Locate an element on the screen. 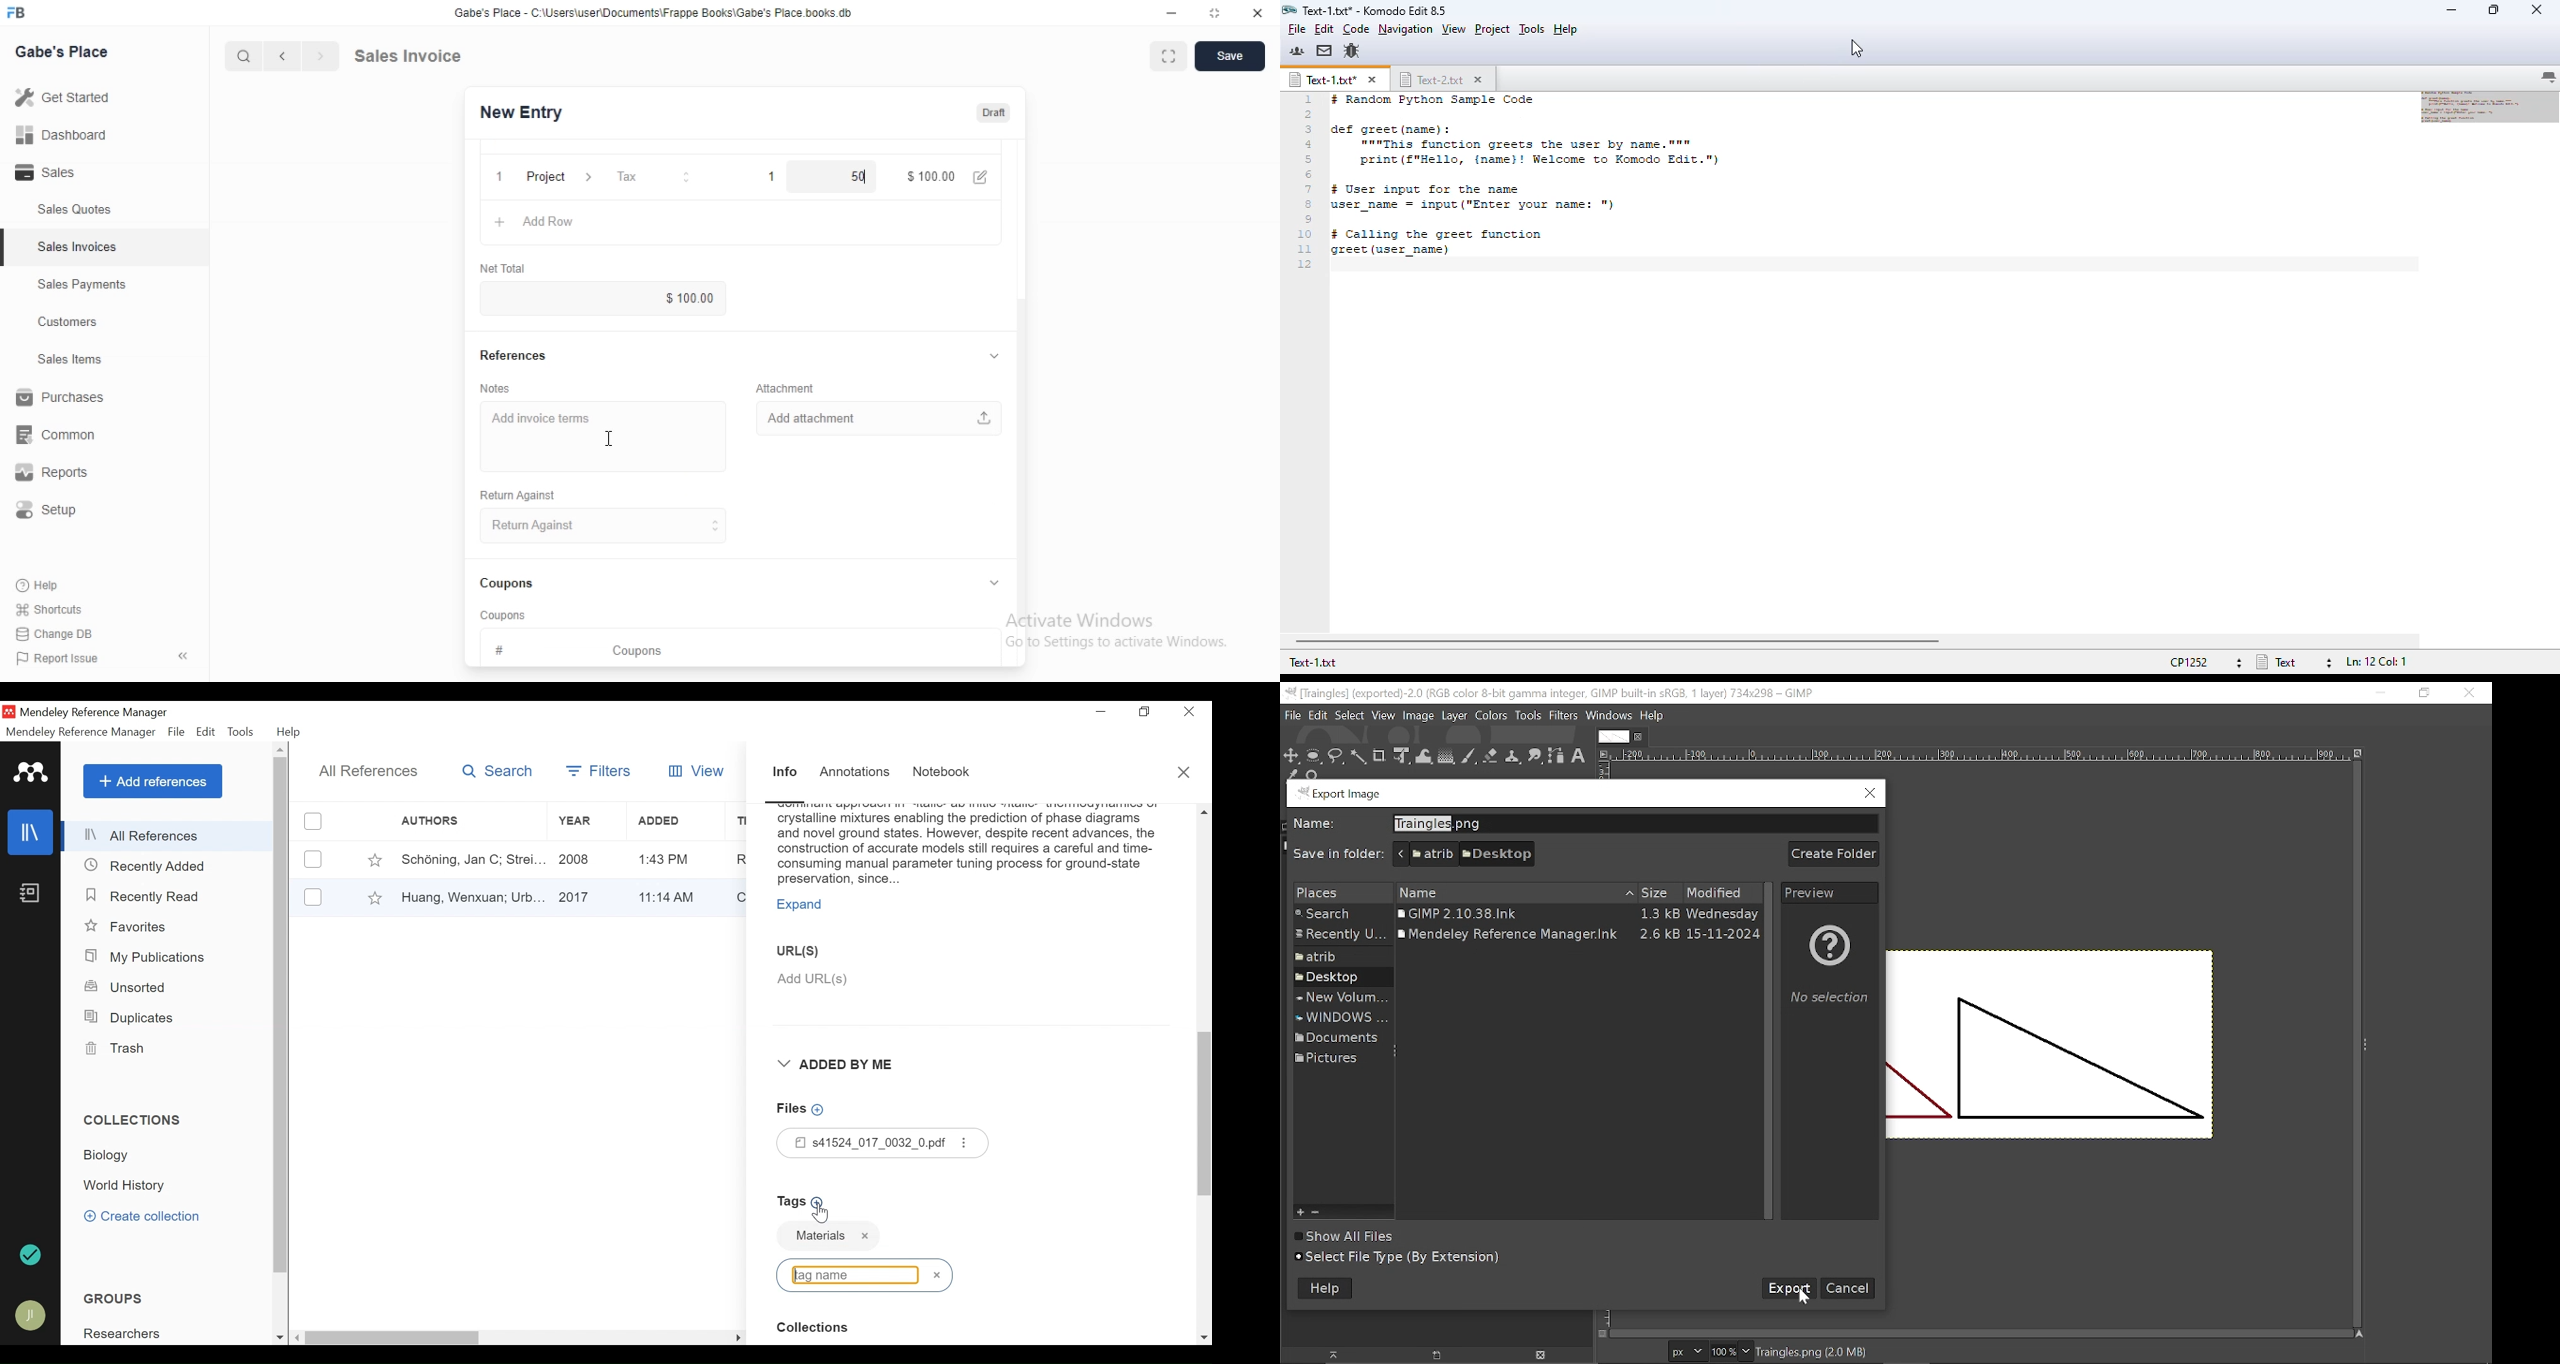  Return Against is located at coordinates (523, 495).